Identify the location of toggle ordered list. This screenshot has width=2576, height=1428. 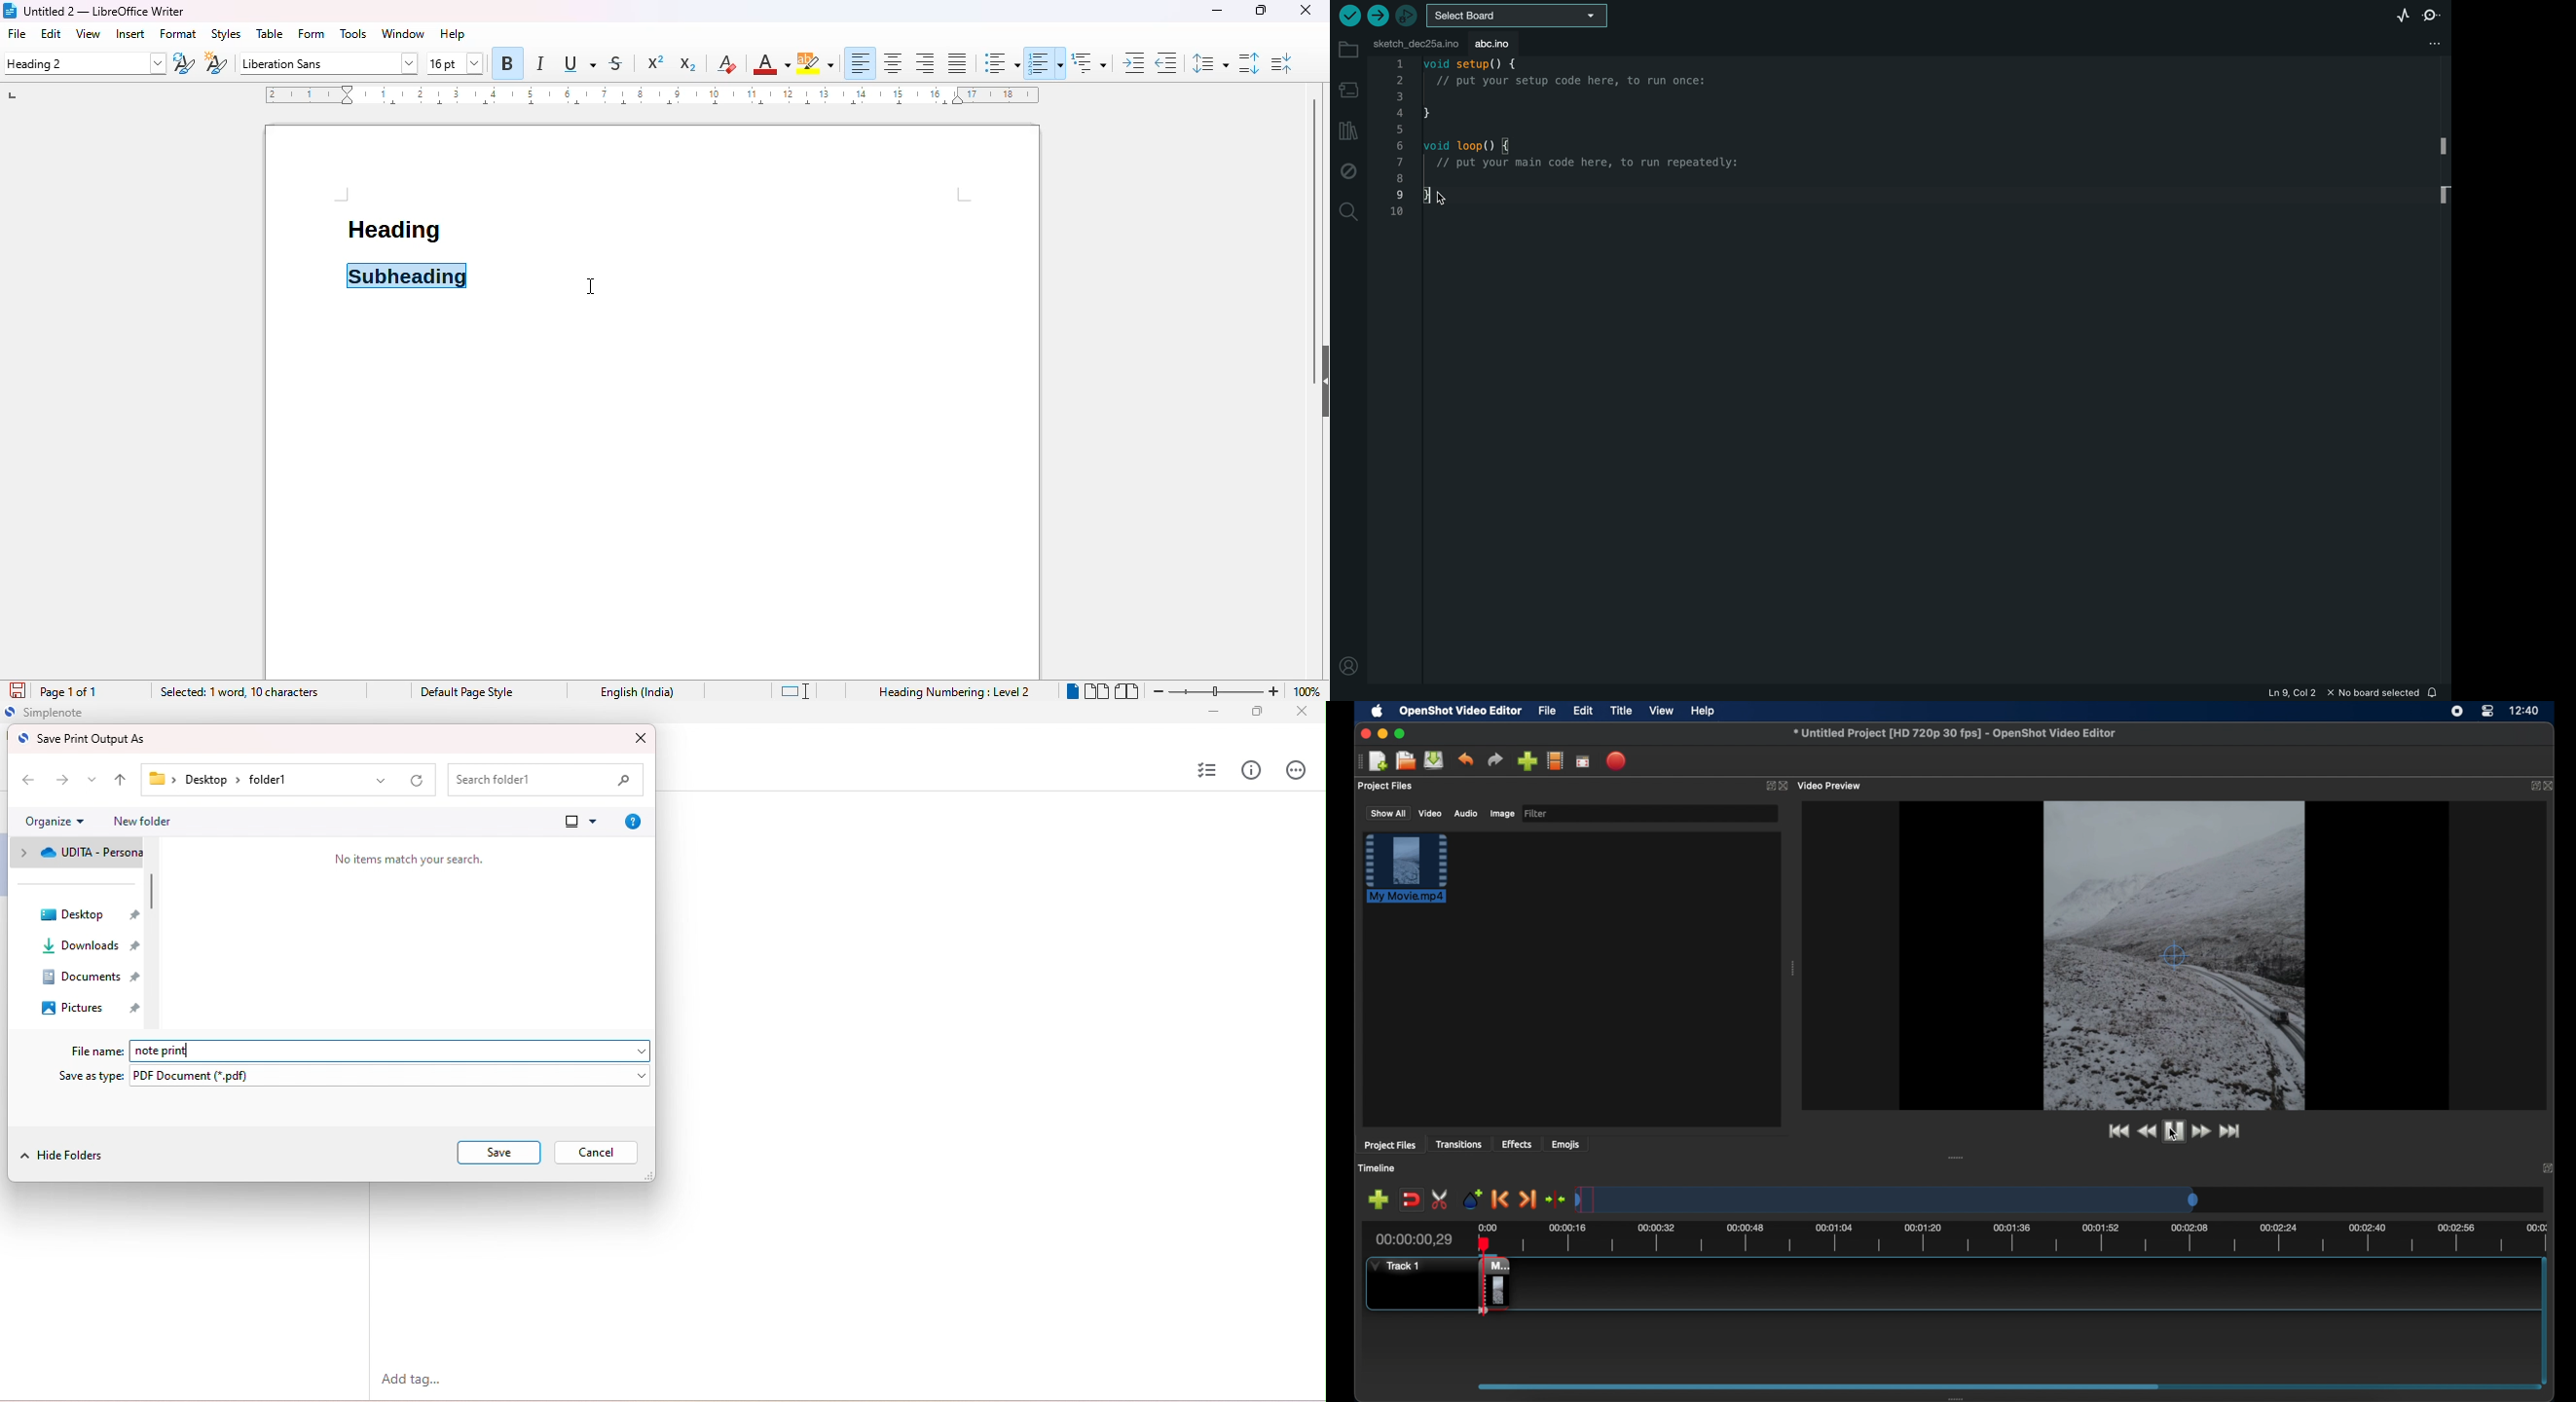
(1046, 63).